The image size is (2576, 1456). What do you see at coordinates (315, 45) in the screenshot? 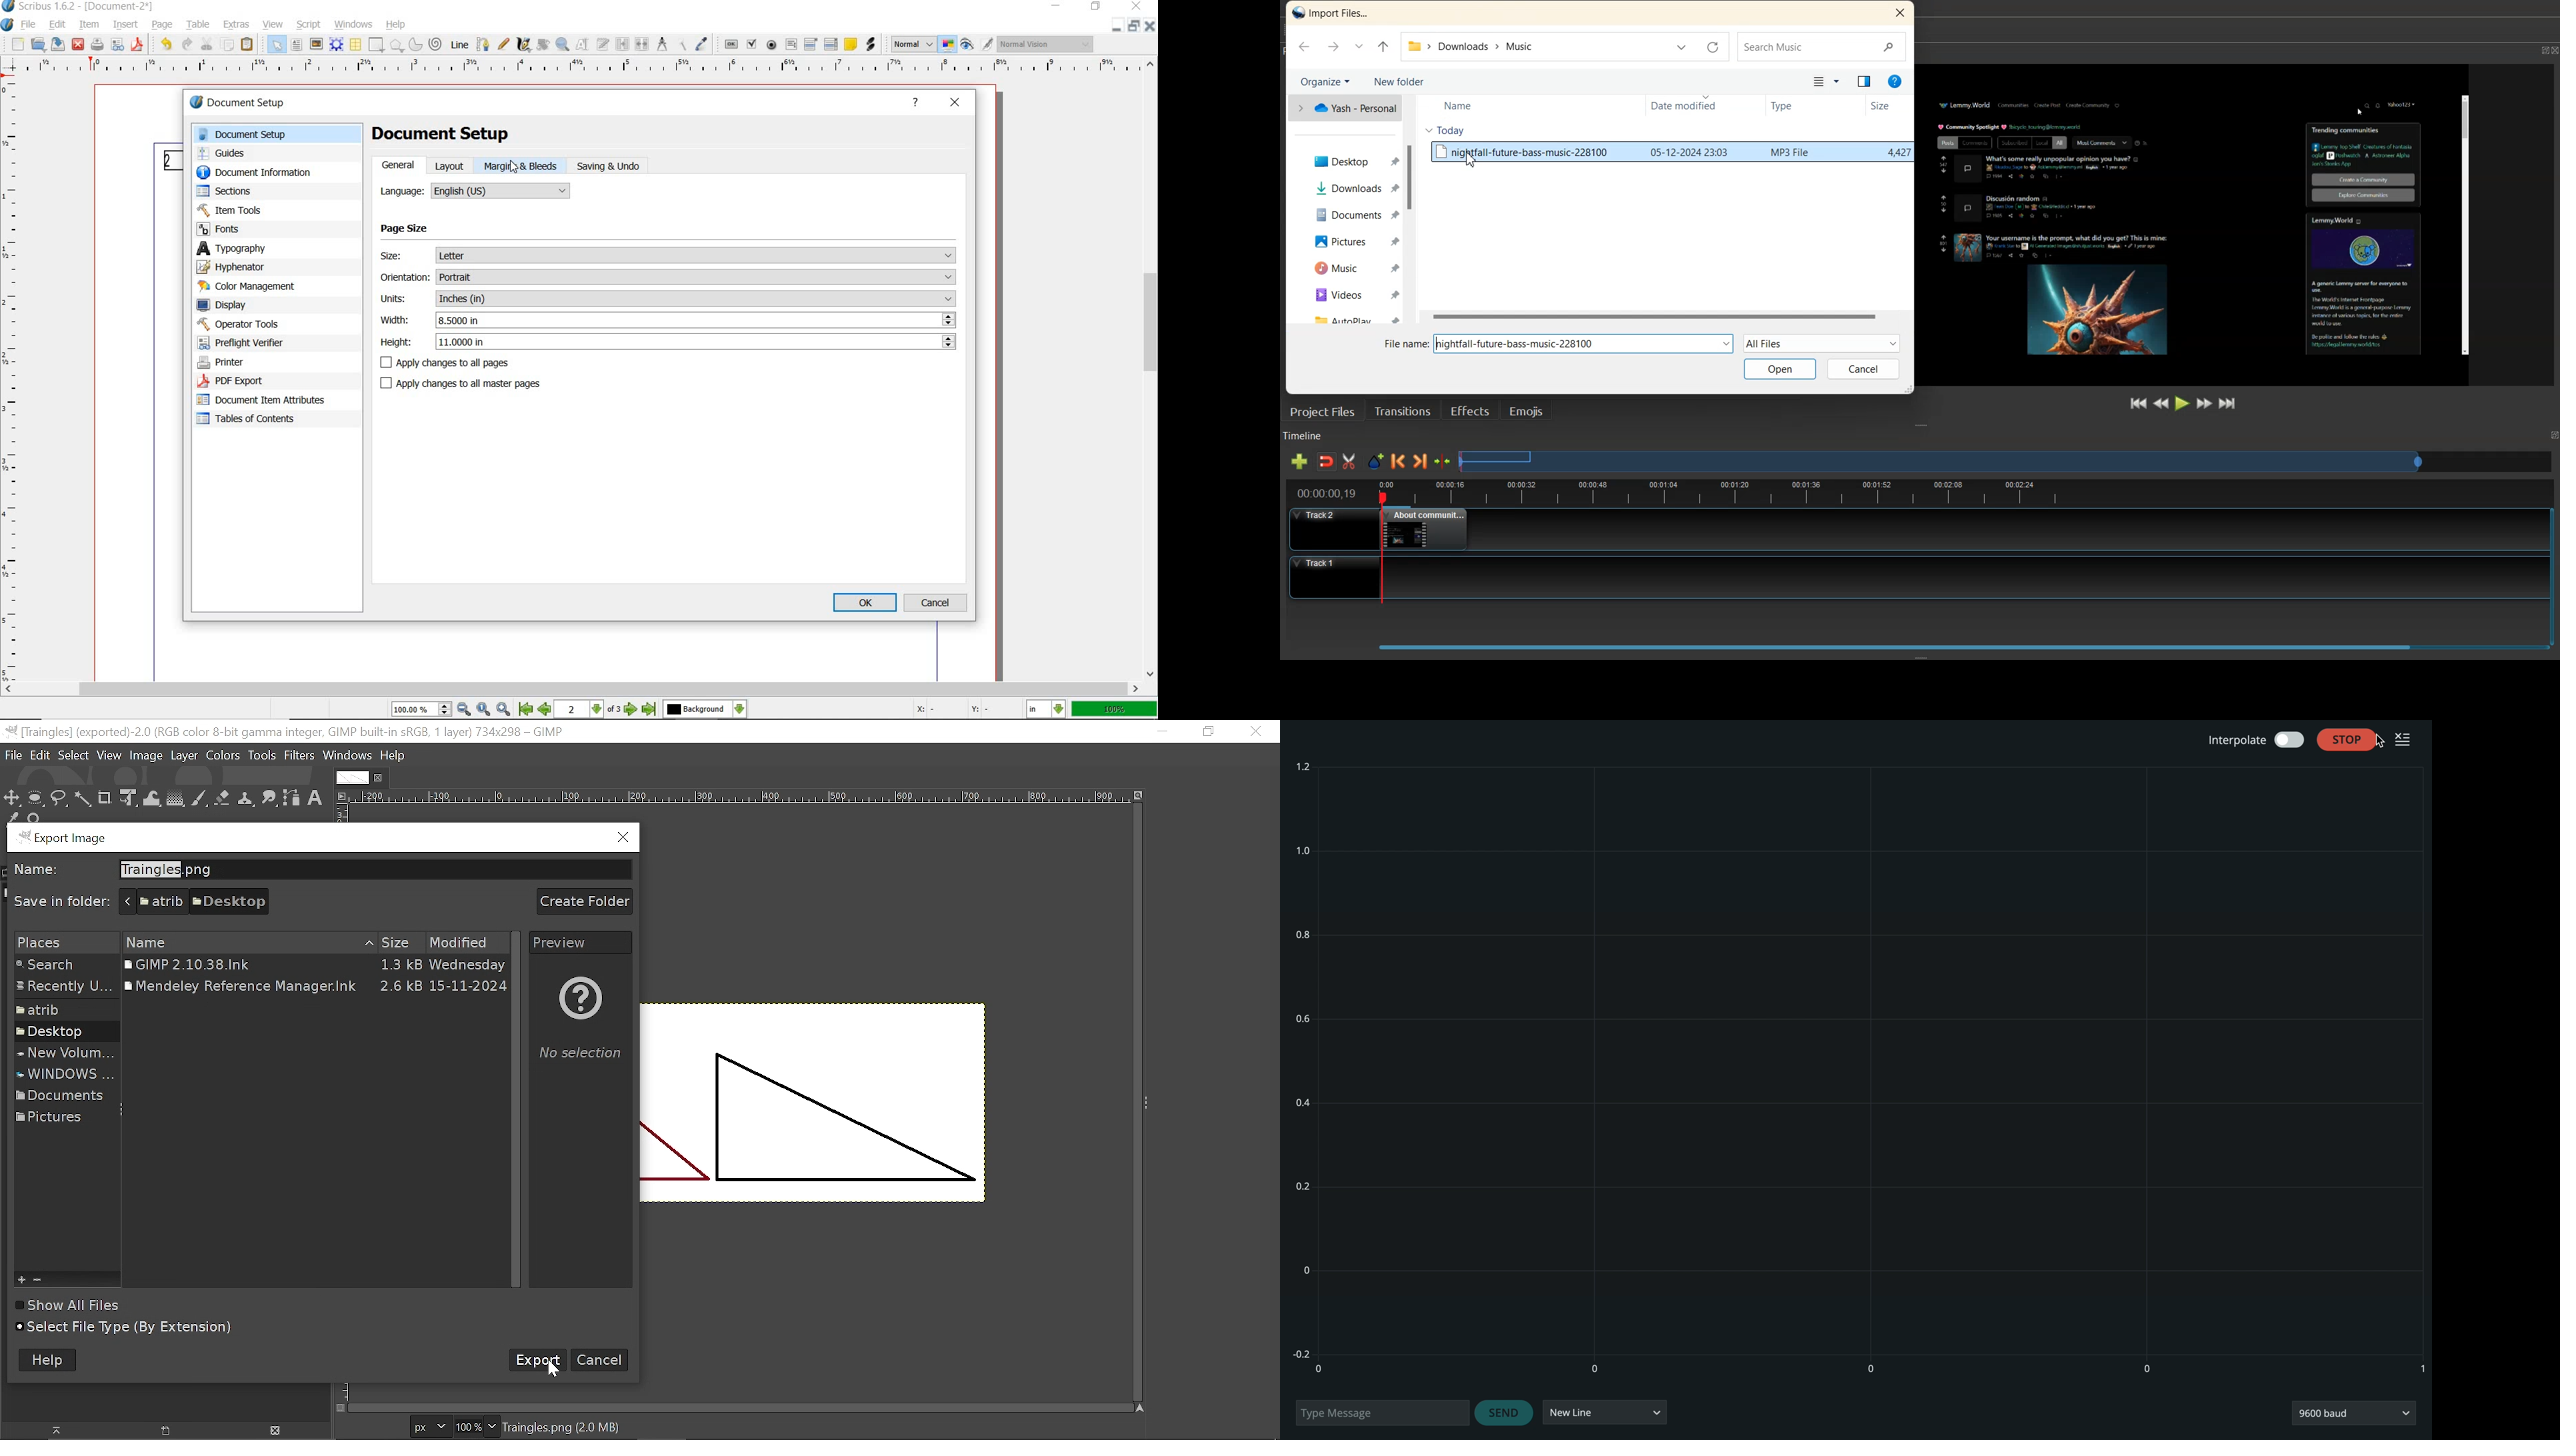
I see `image frame` at bounding box center [315, 45].